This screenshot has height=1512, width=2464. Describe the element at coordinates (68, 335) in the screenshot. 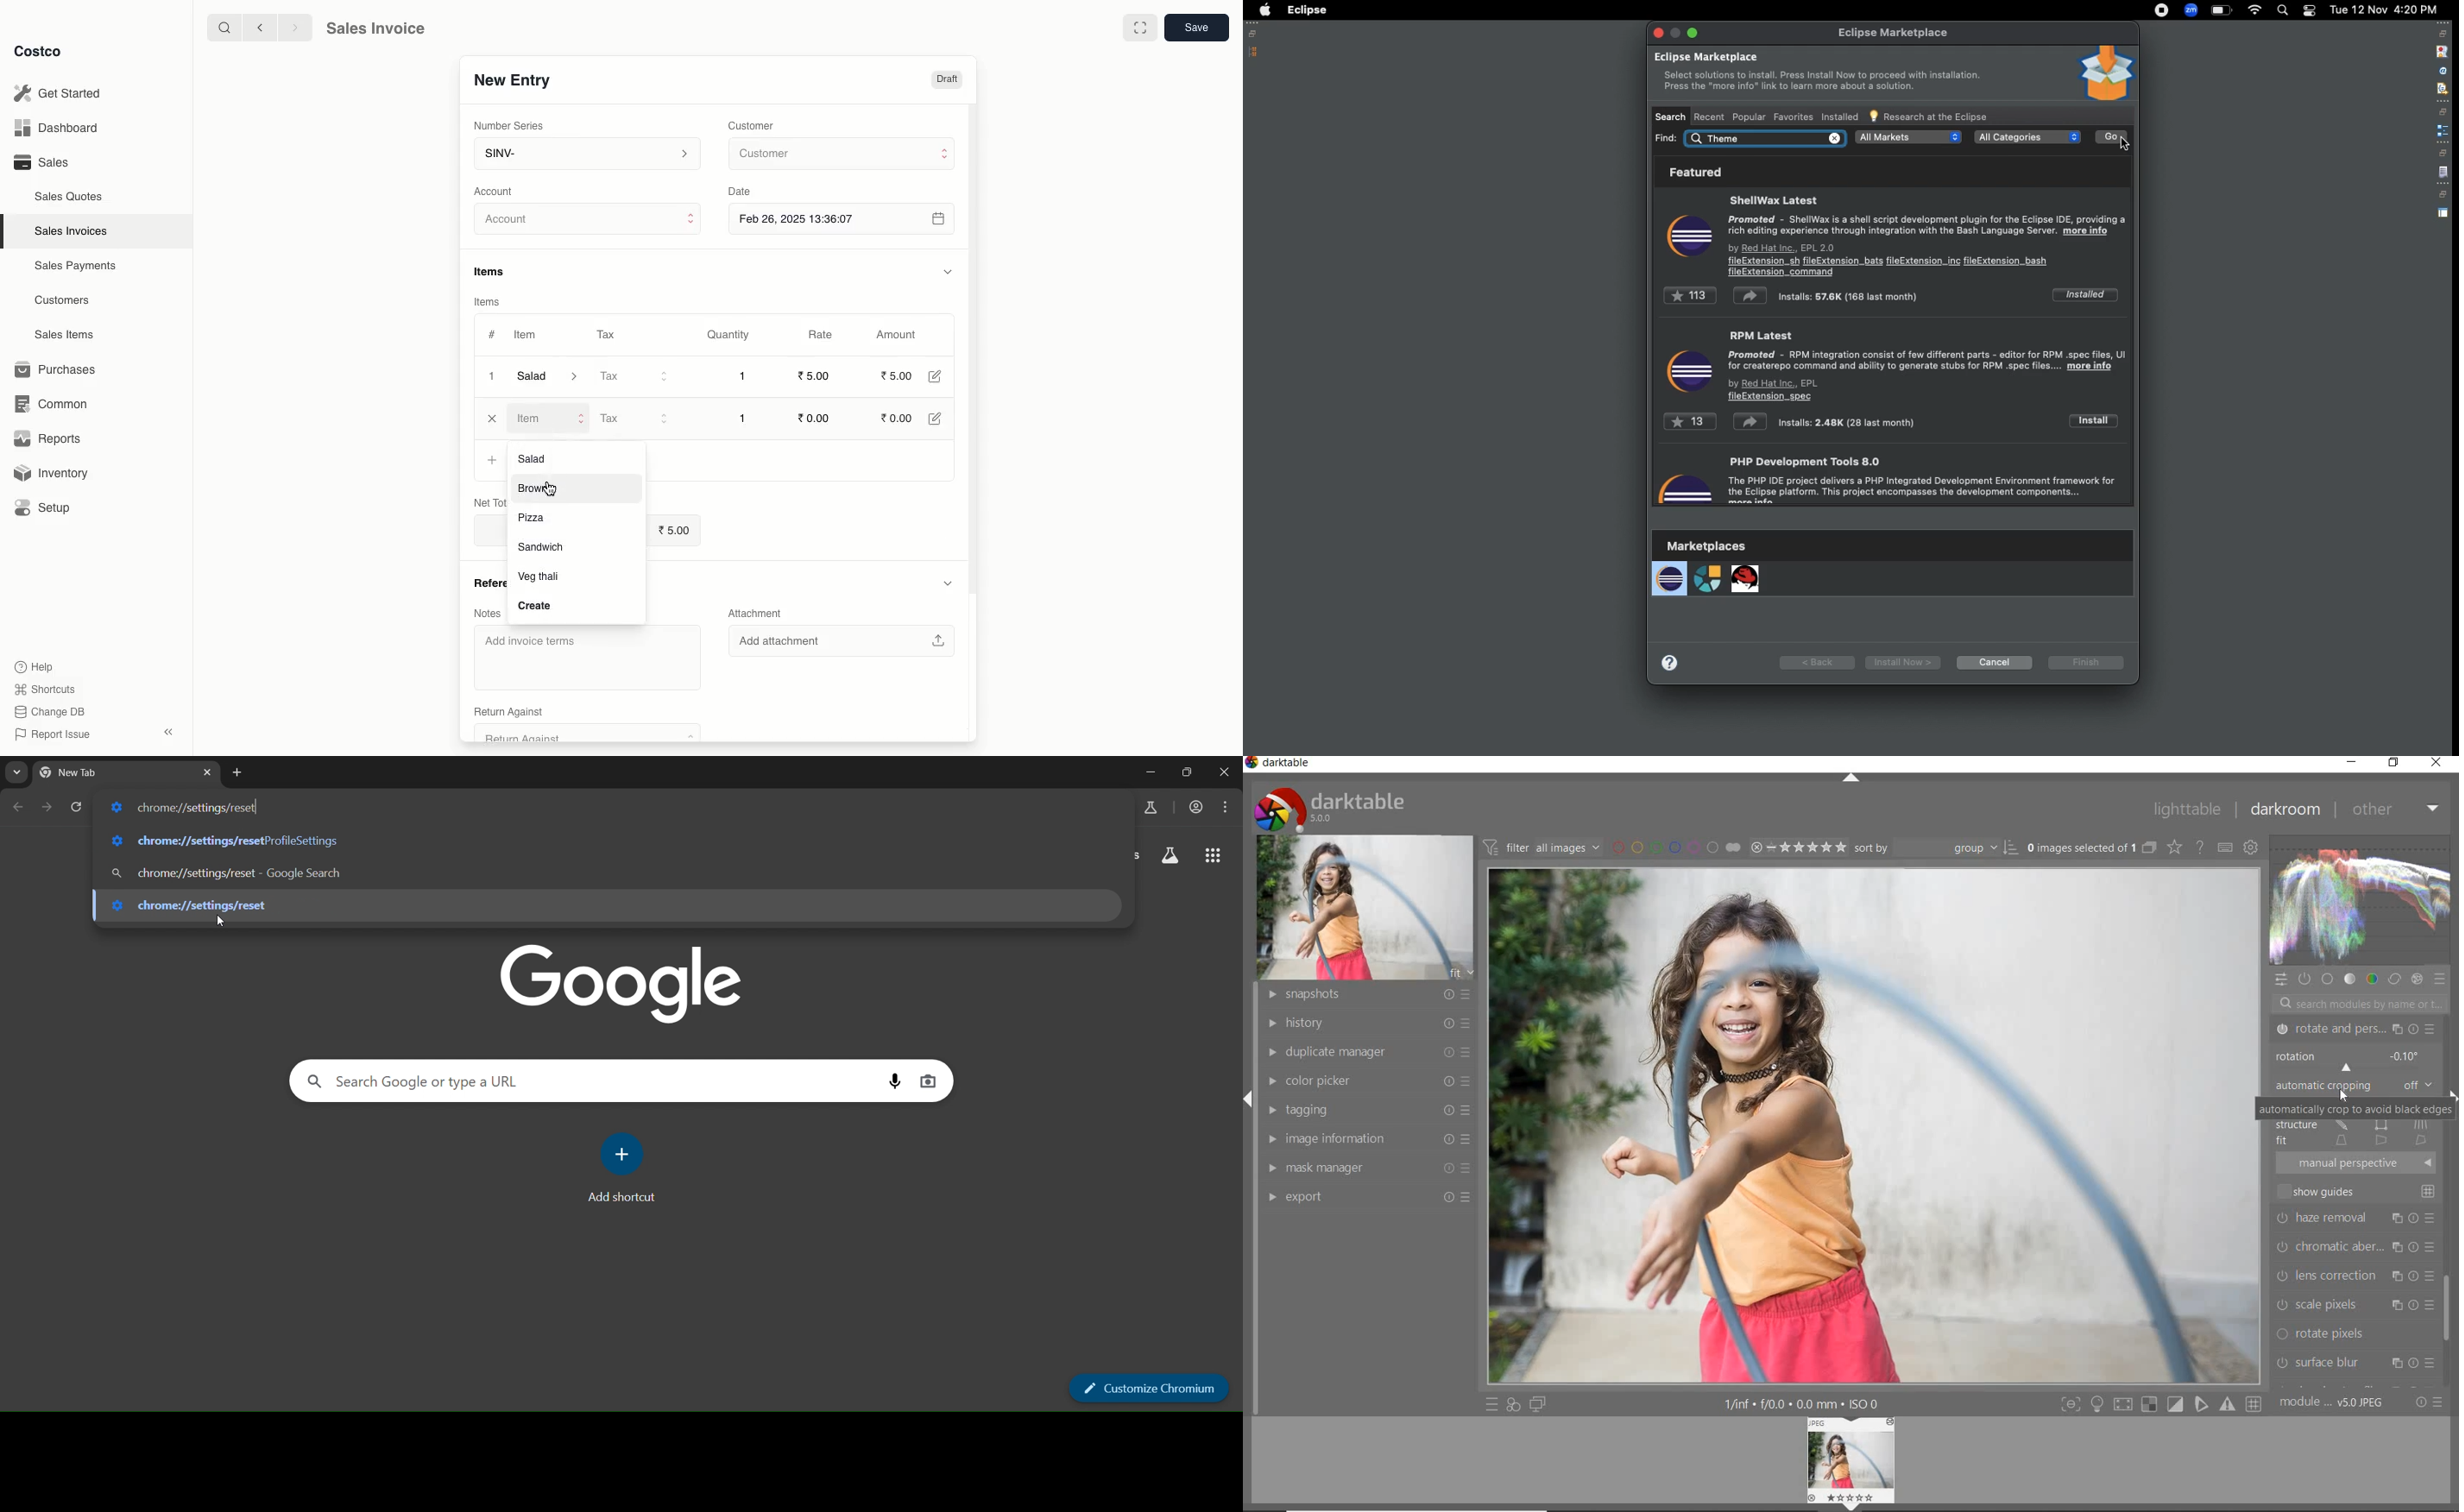

I see `Sales Items` at that location.